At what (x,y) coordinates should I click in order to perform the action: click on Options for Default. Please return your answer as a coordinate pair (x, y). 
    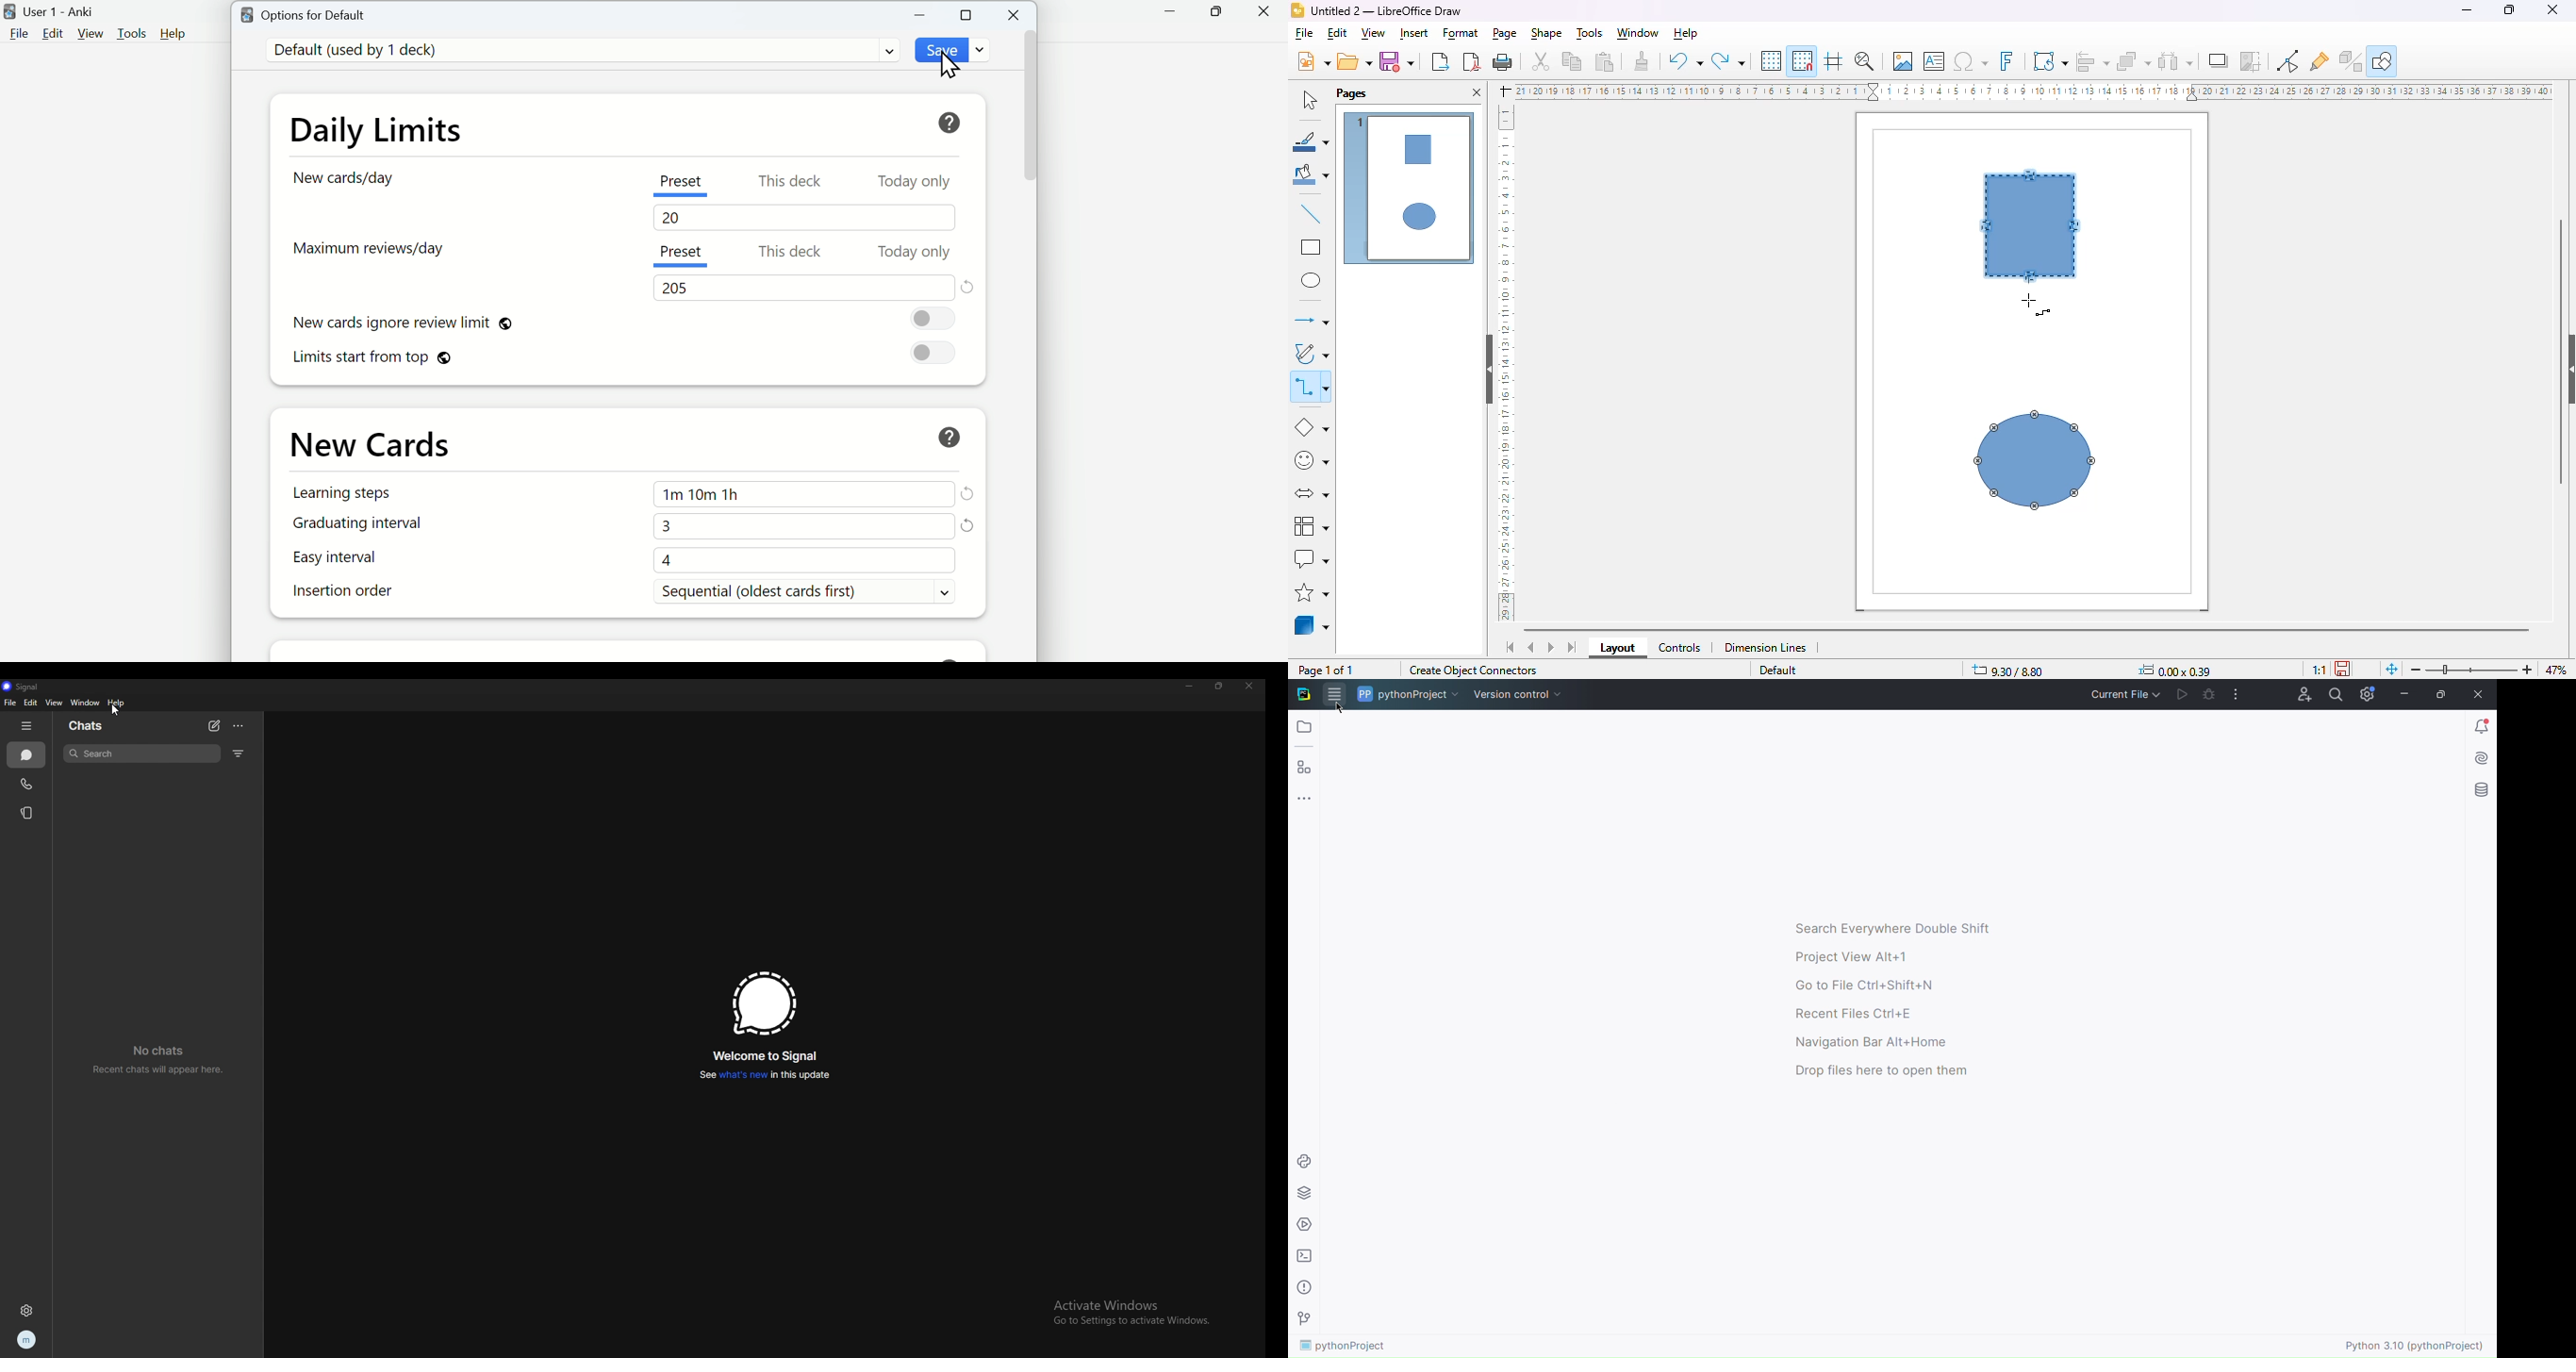
    Looking at the image, I should click on (312, 15).